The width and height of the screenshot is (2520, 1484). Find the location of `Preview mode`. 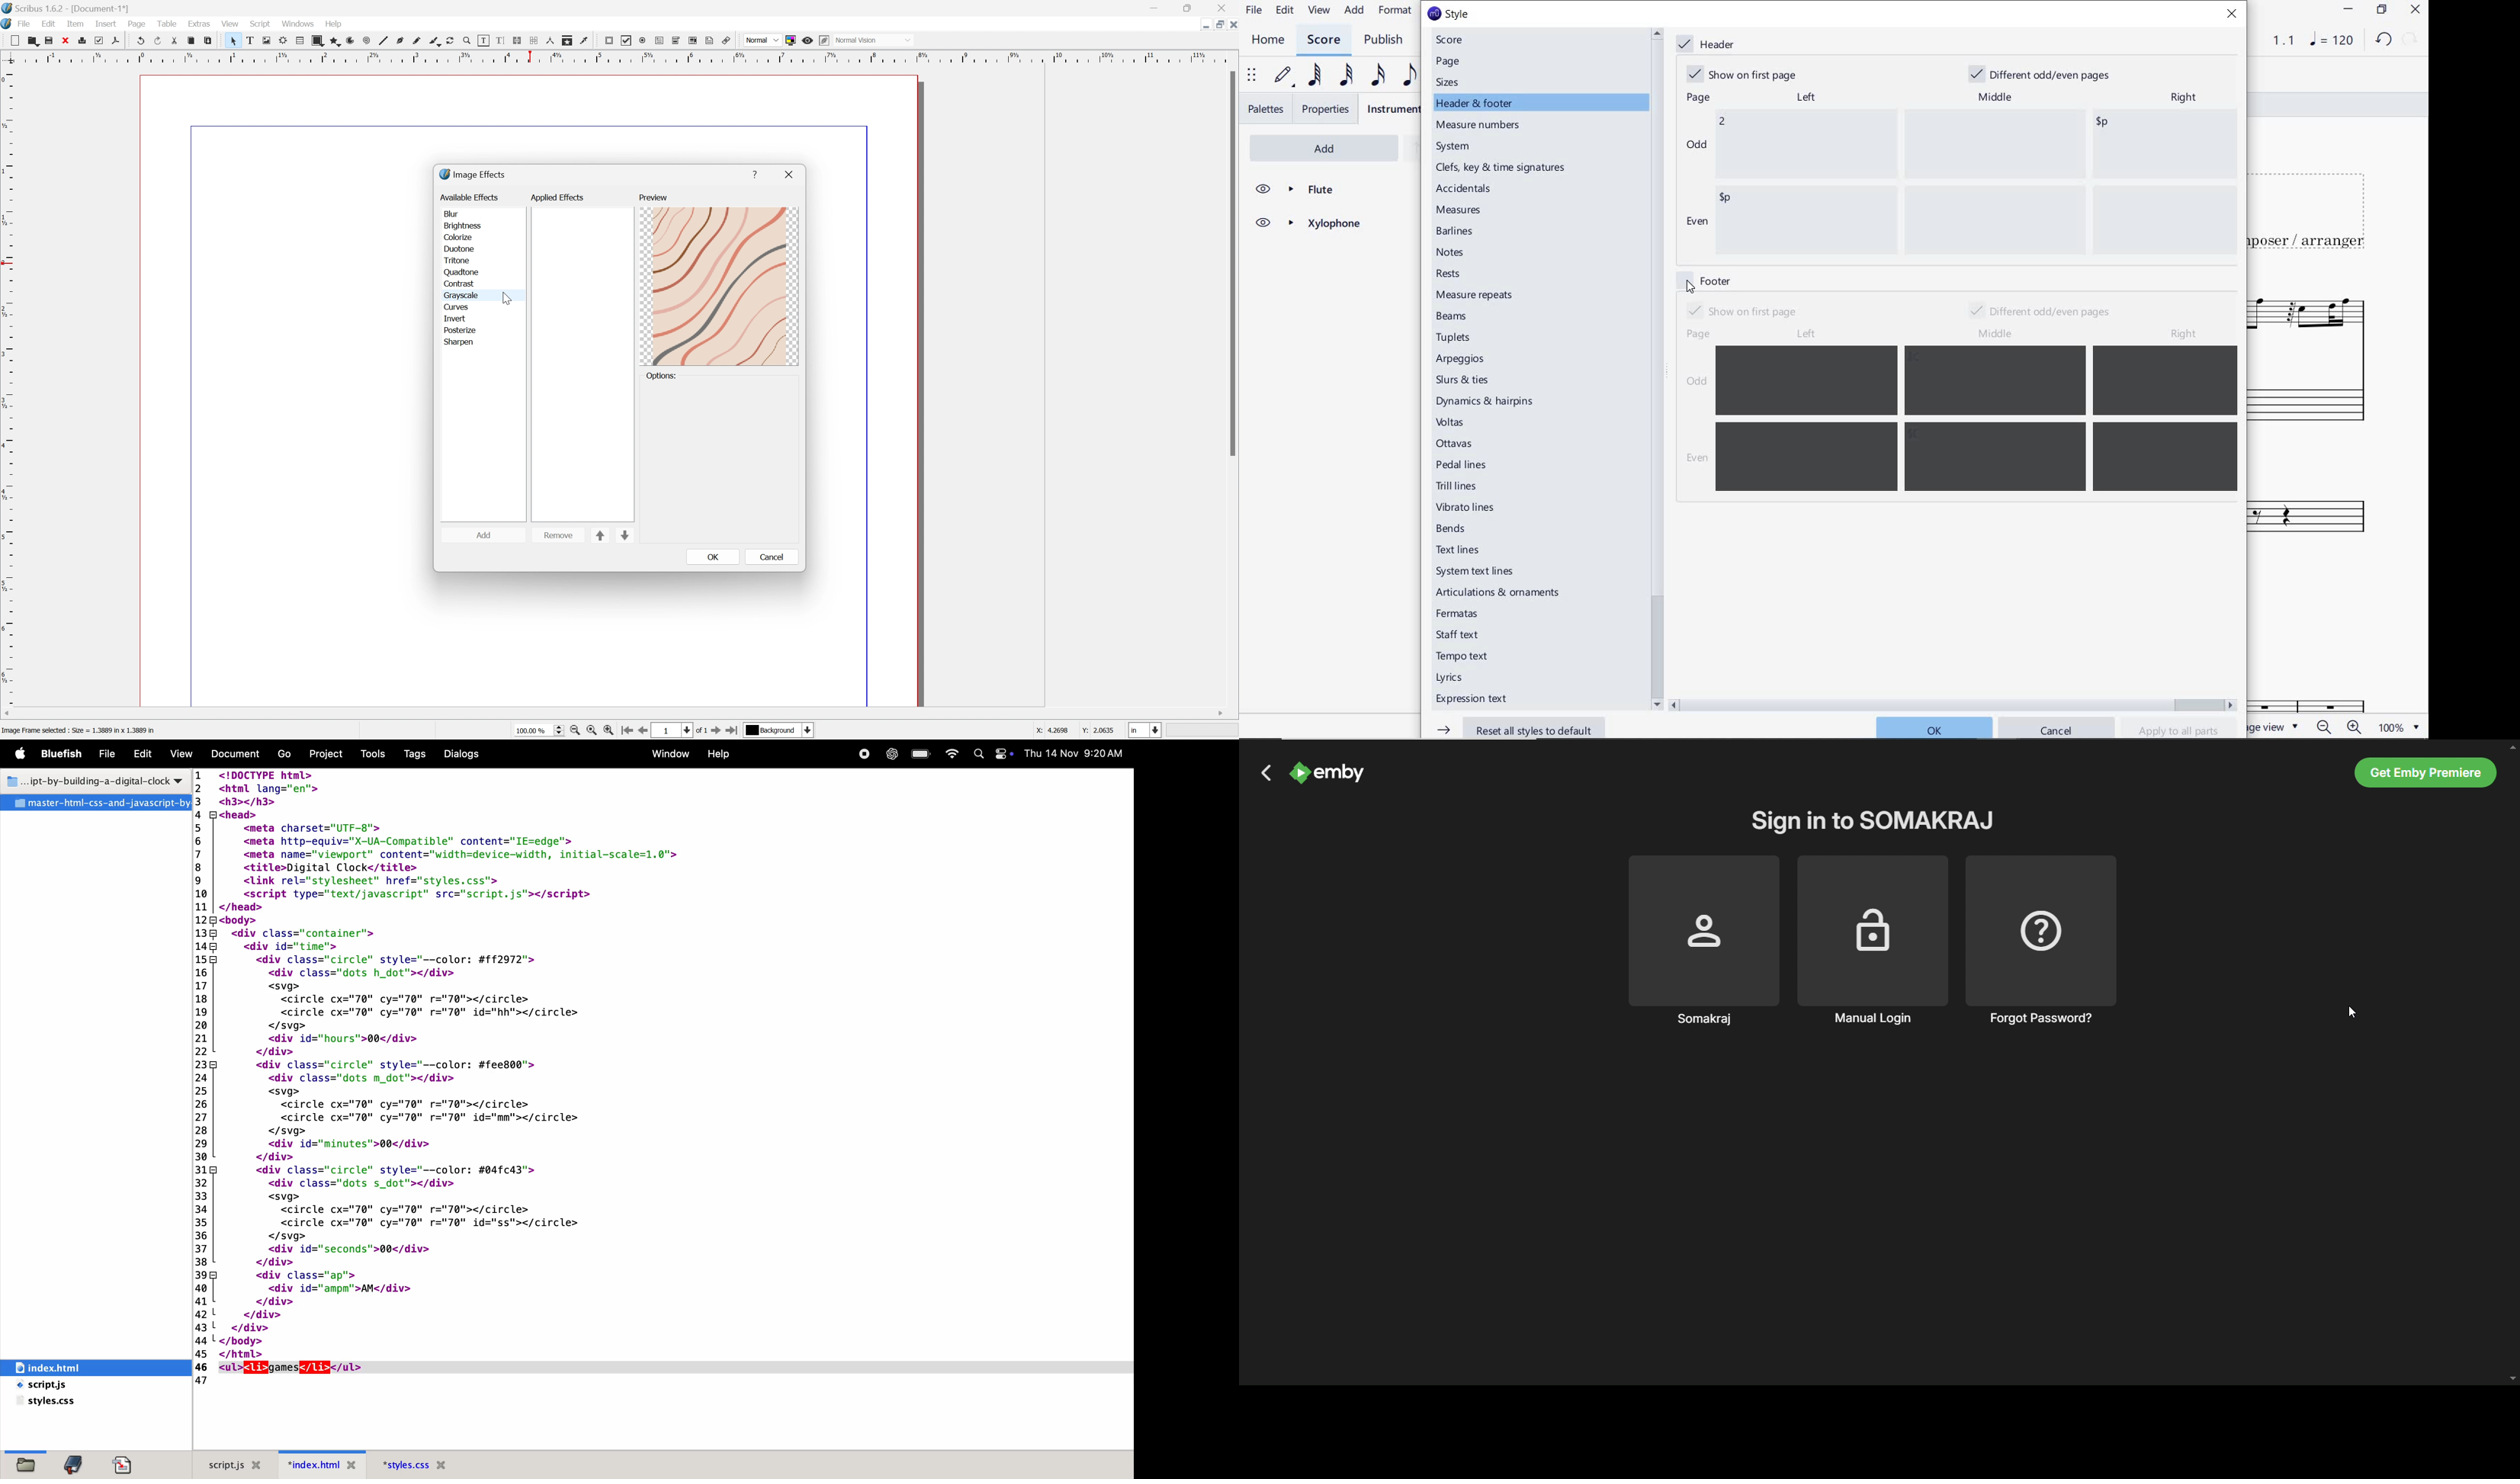

Preview mode is located at coordinates (810, 42).